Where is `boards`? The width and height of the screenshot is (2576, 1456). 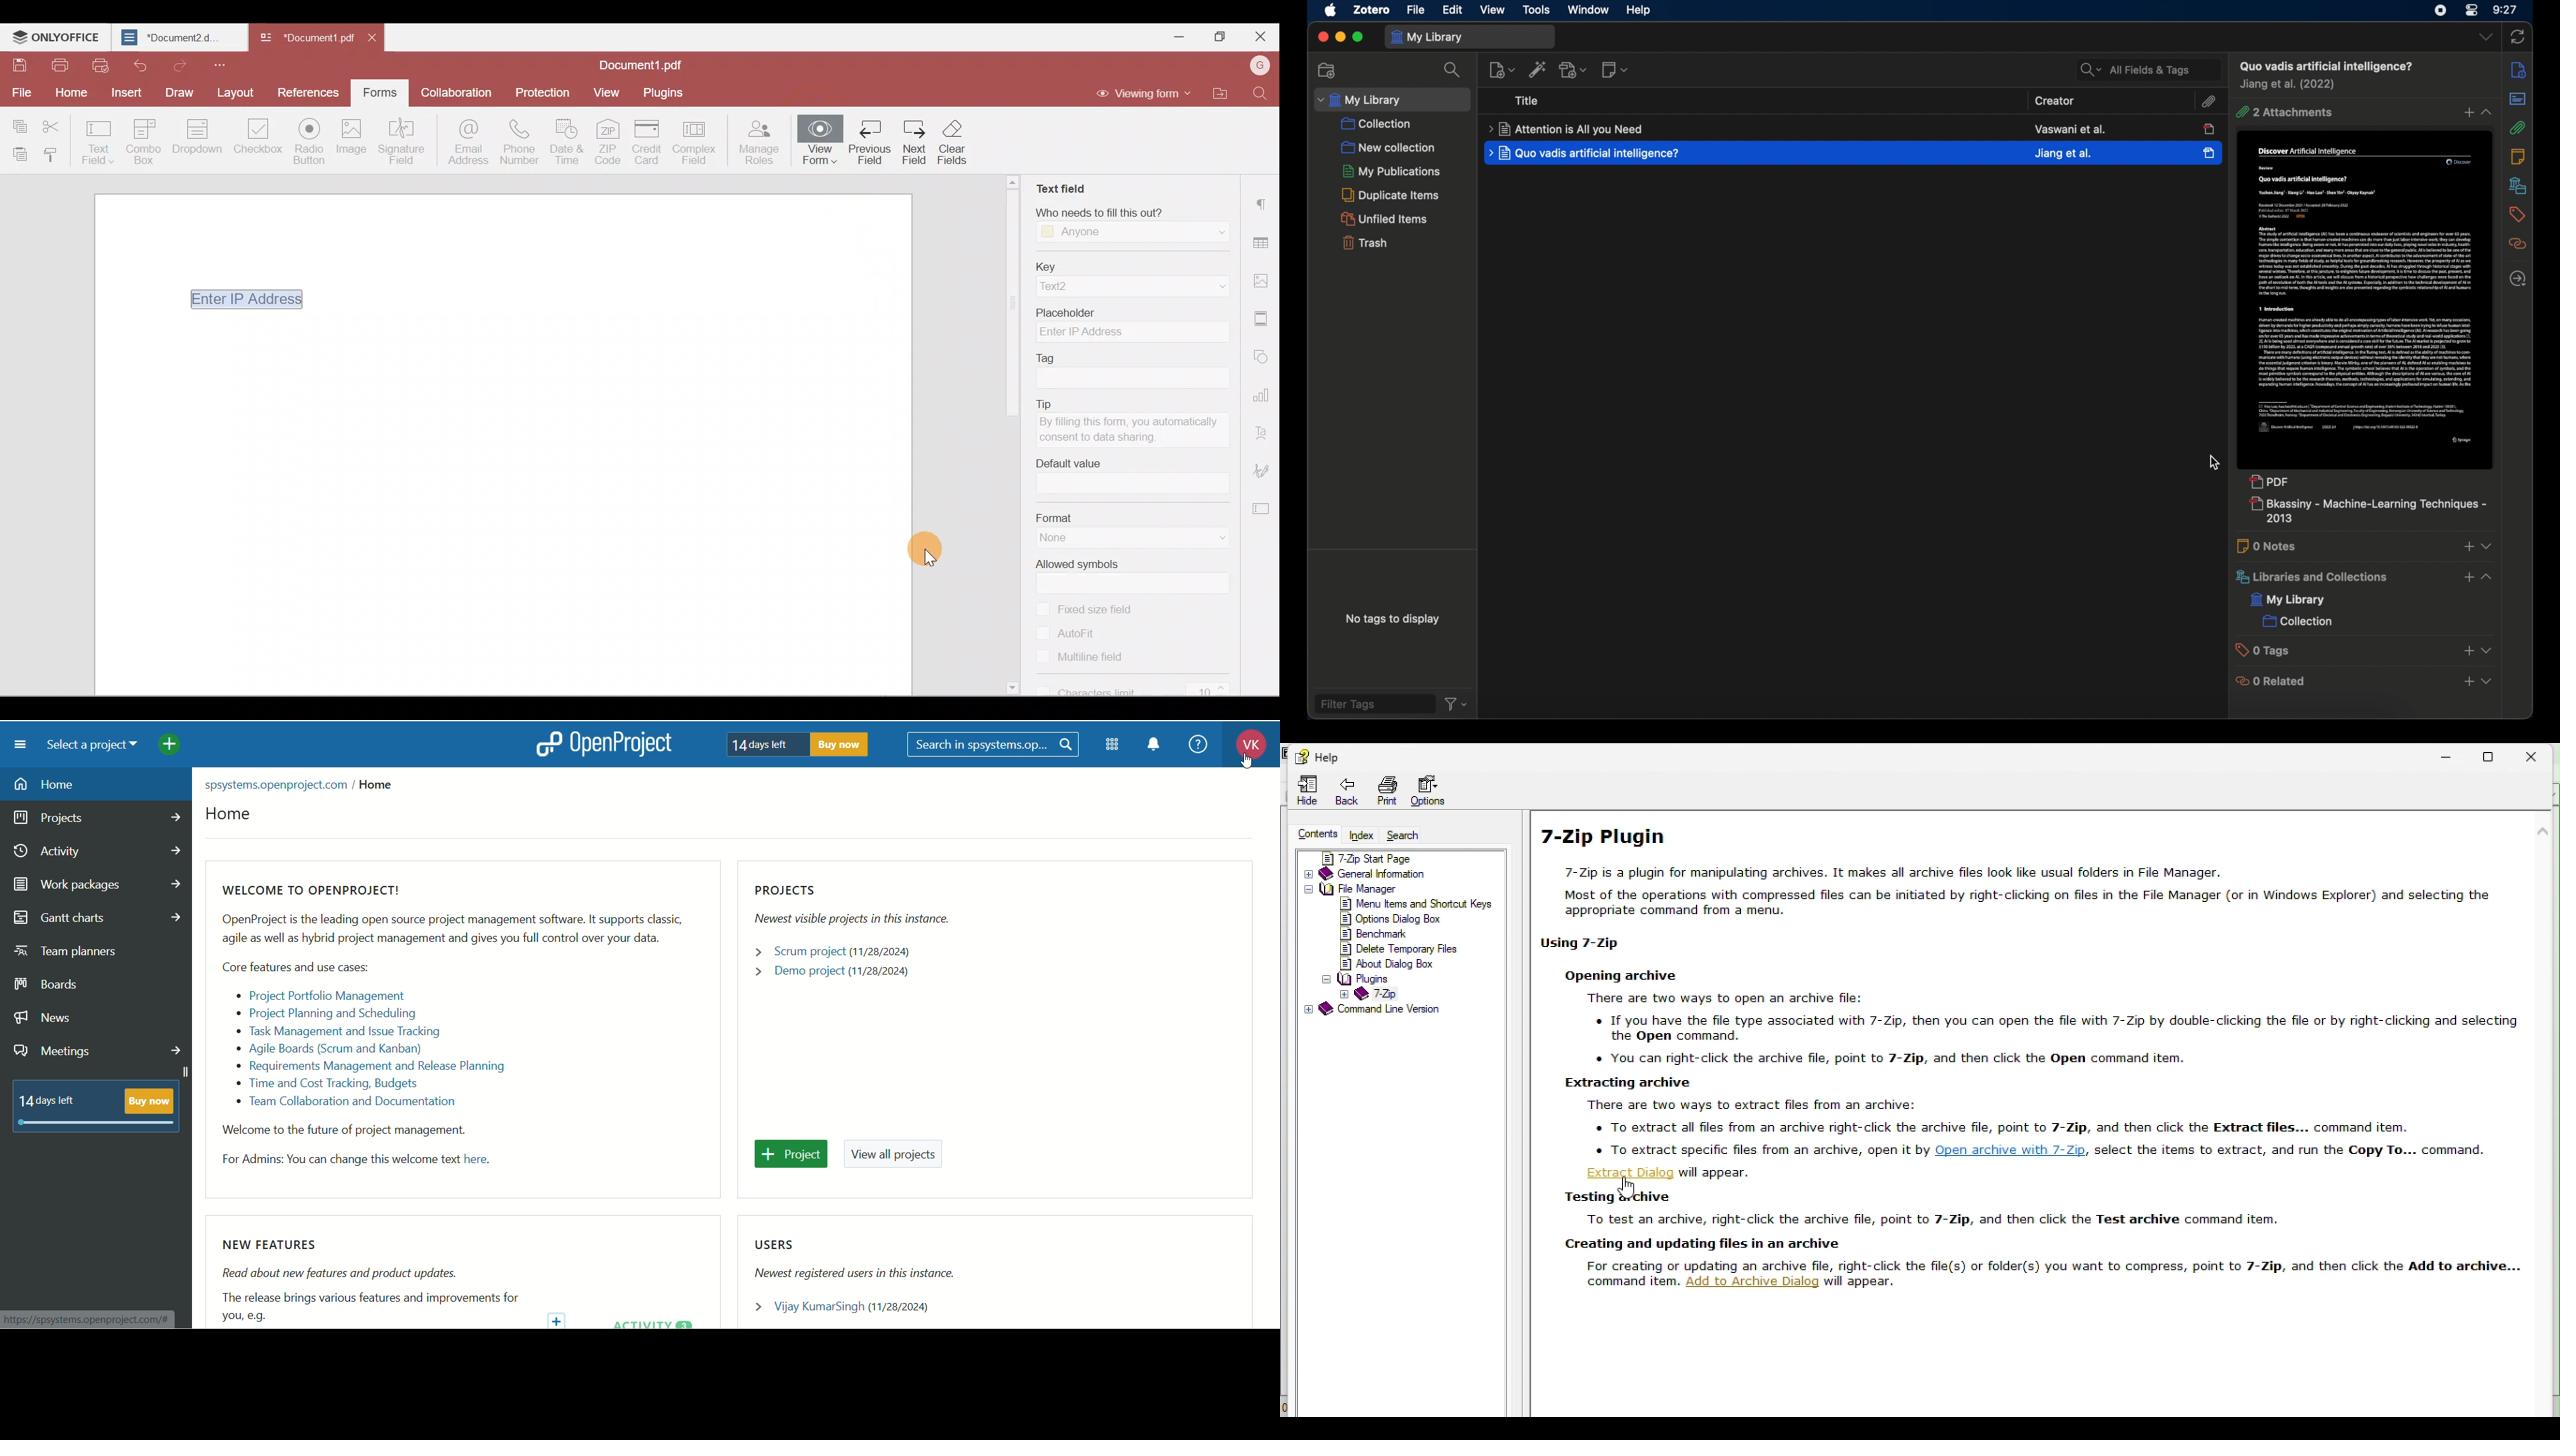 boards is located at coordinates (49, 984).